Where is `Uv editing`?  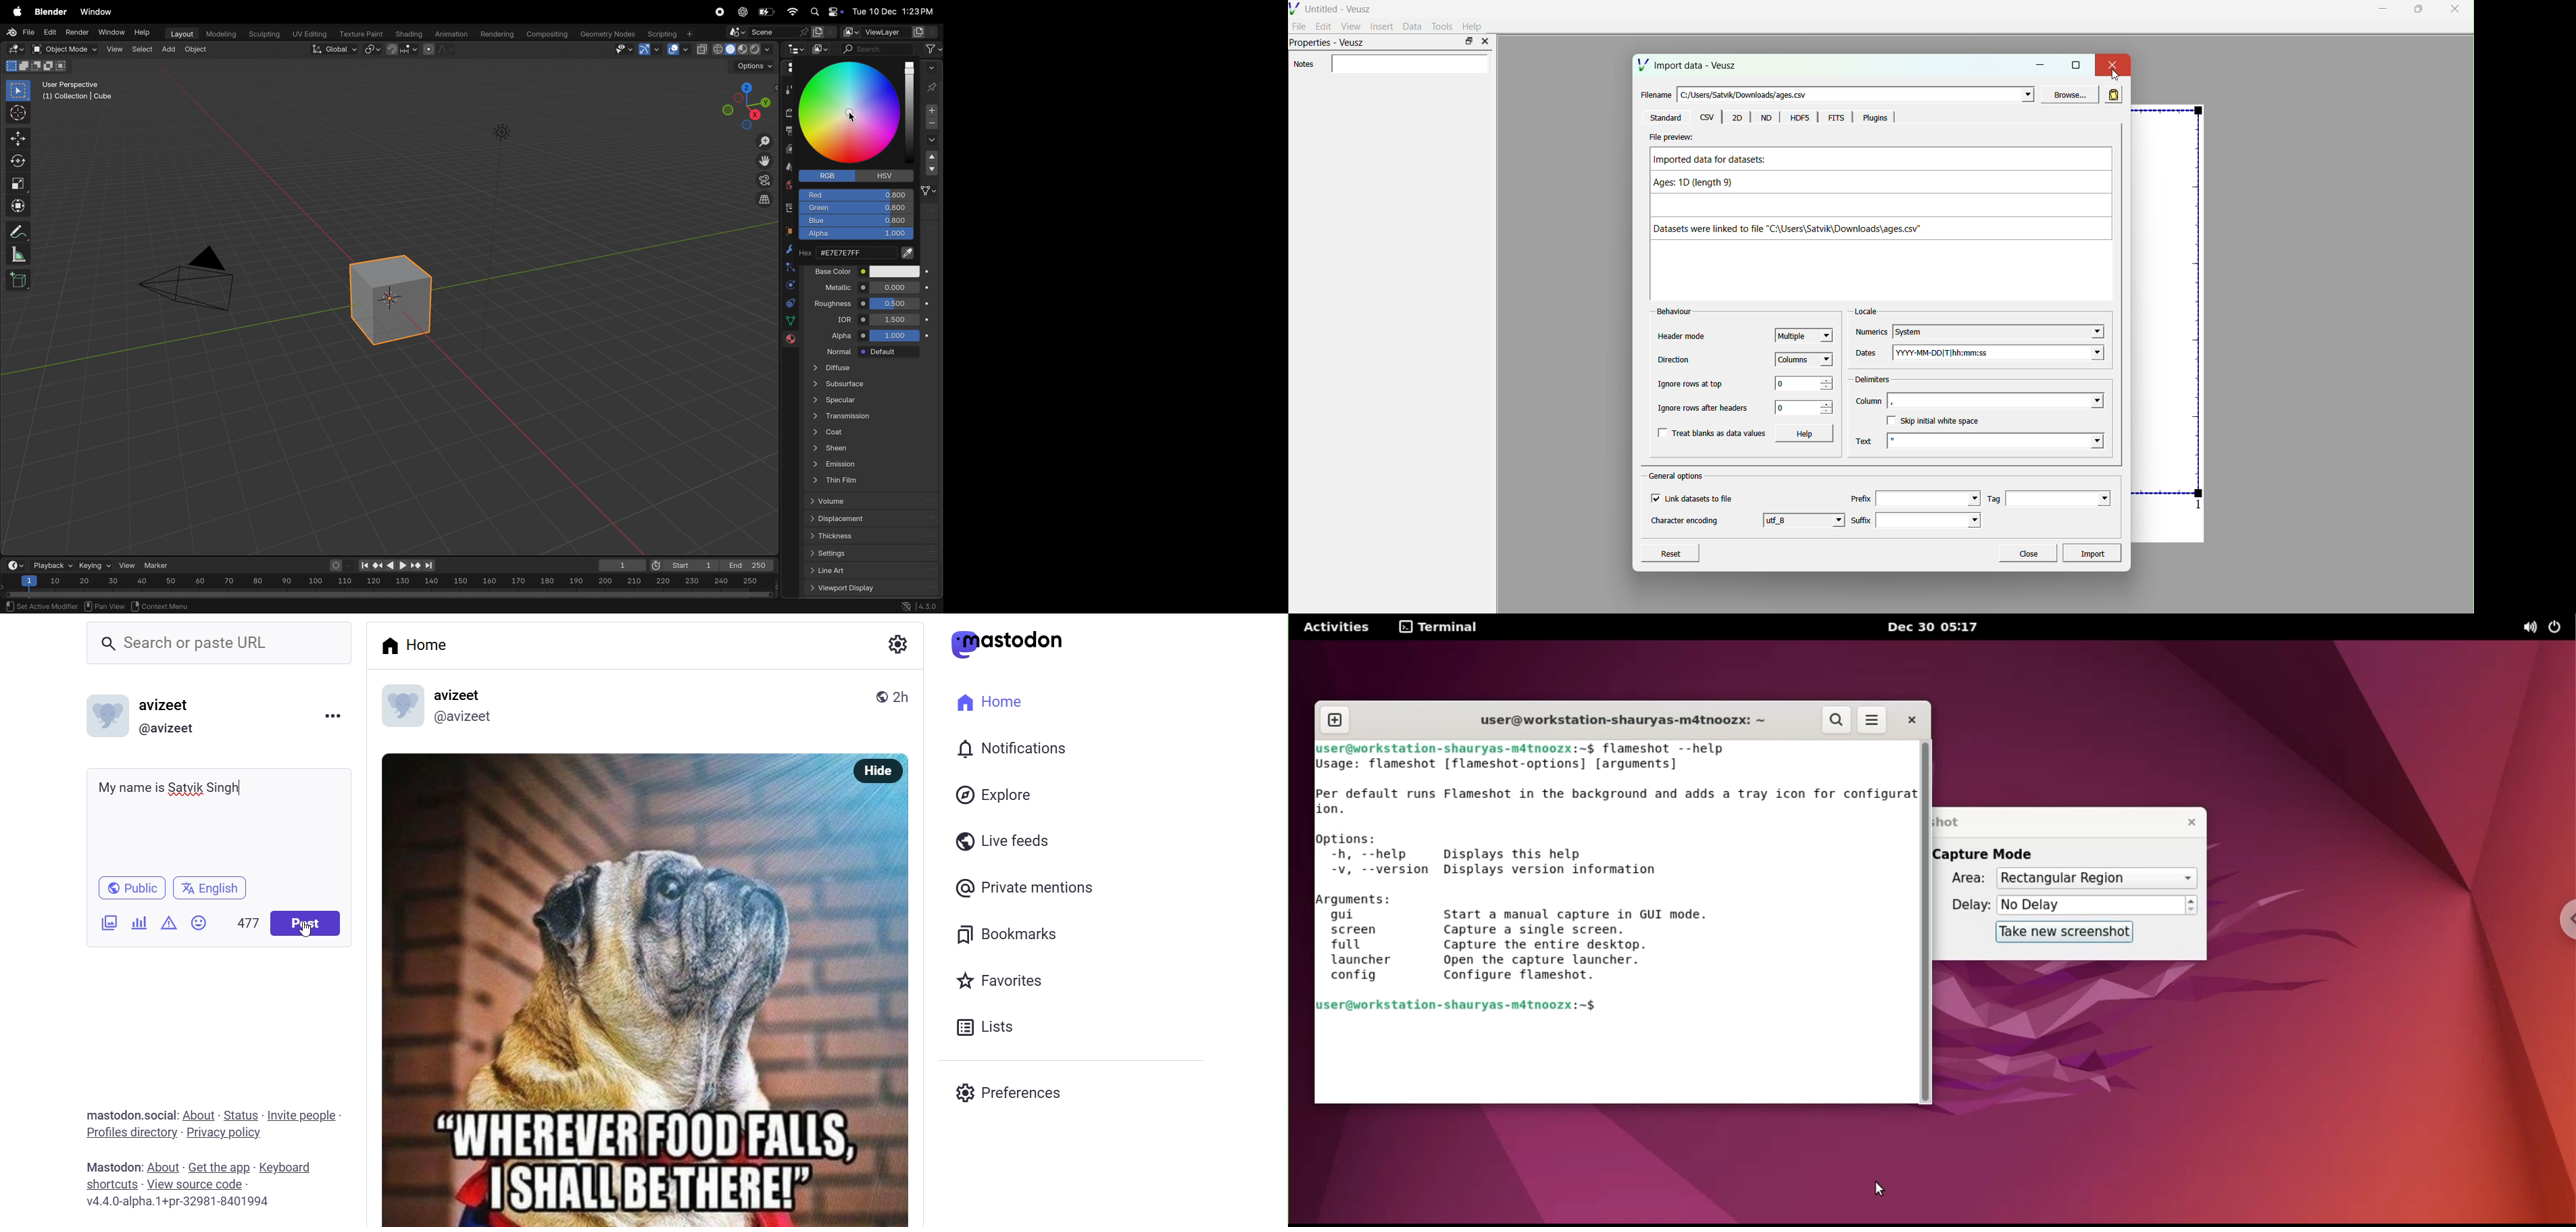 Uv editing is located at coordinates (307, 32).